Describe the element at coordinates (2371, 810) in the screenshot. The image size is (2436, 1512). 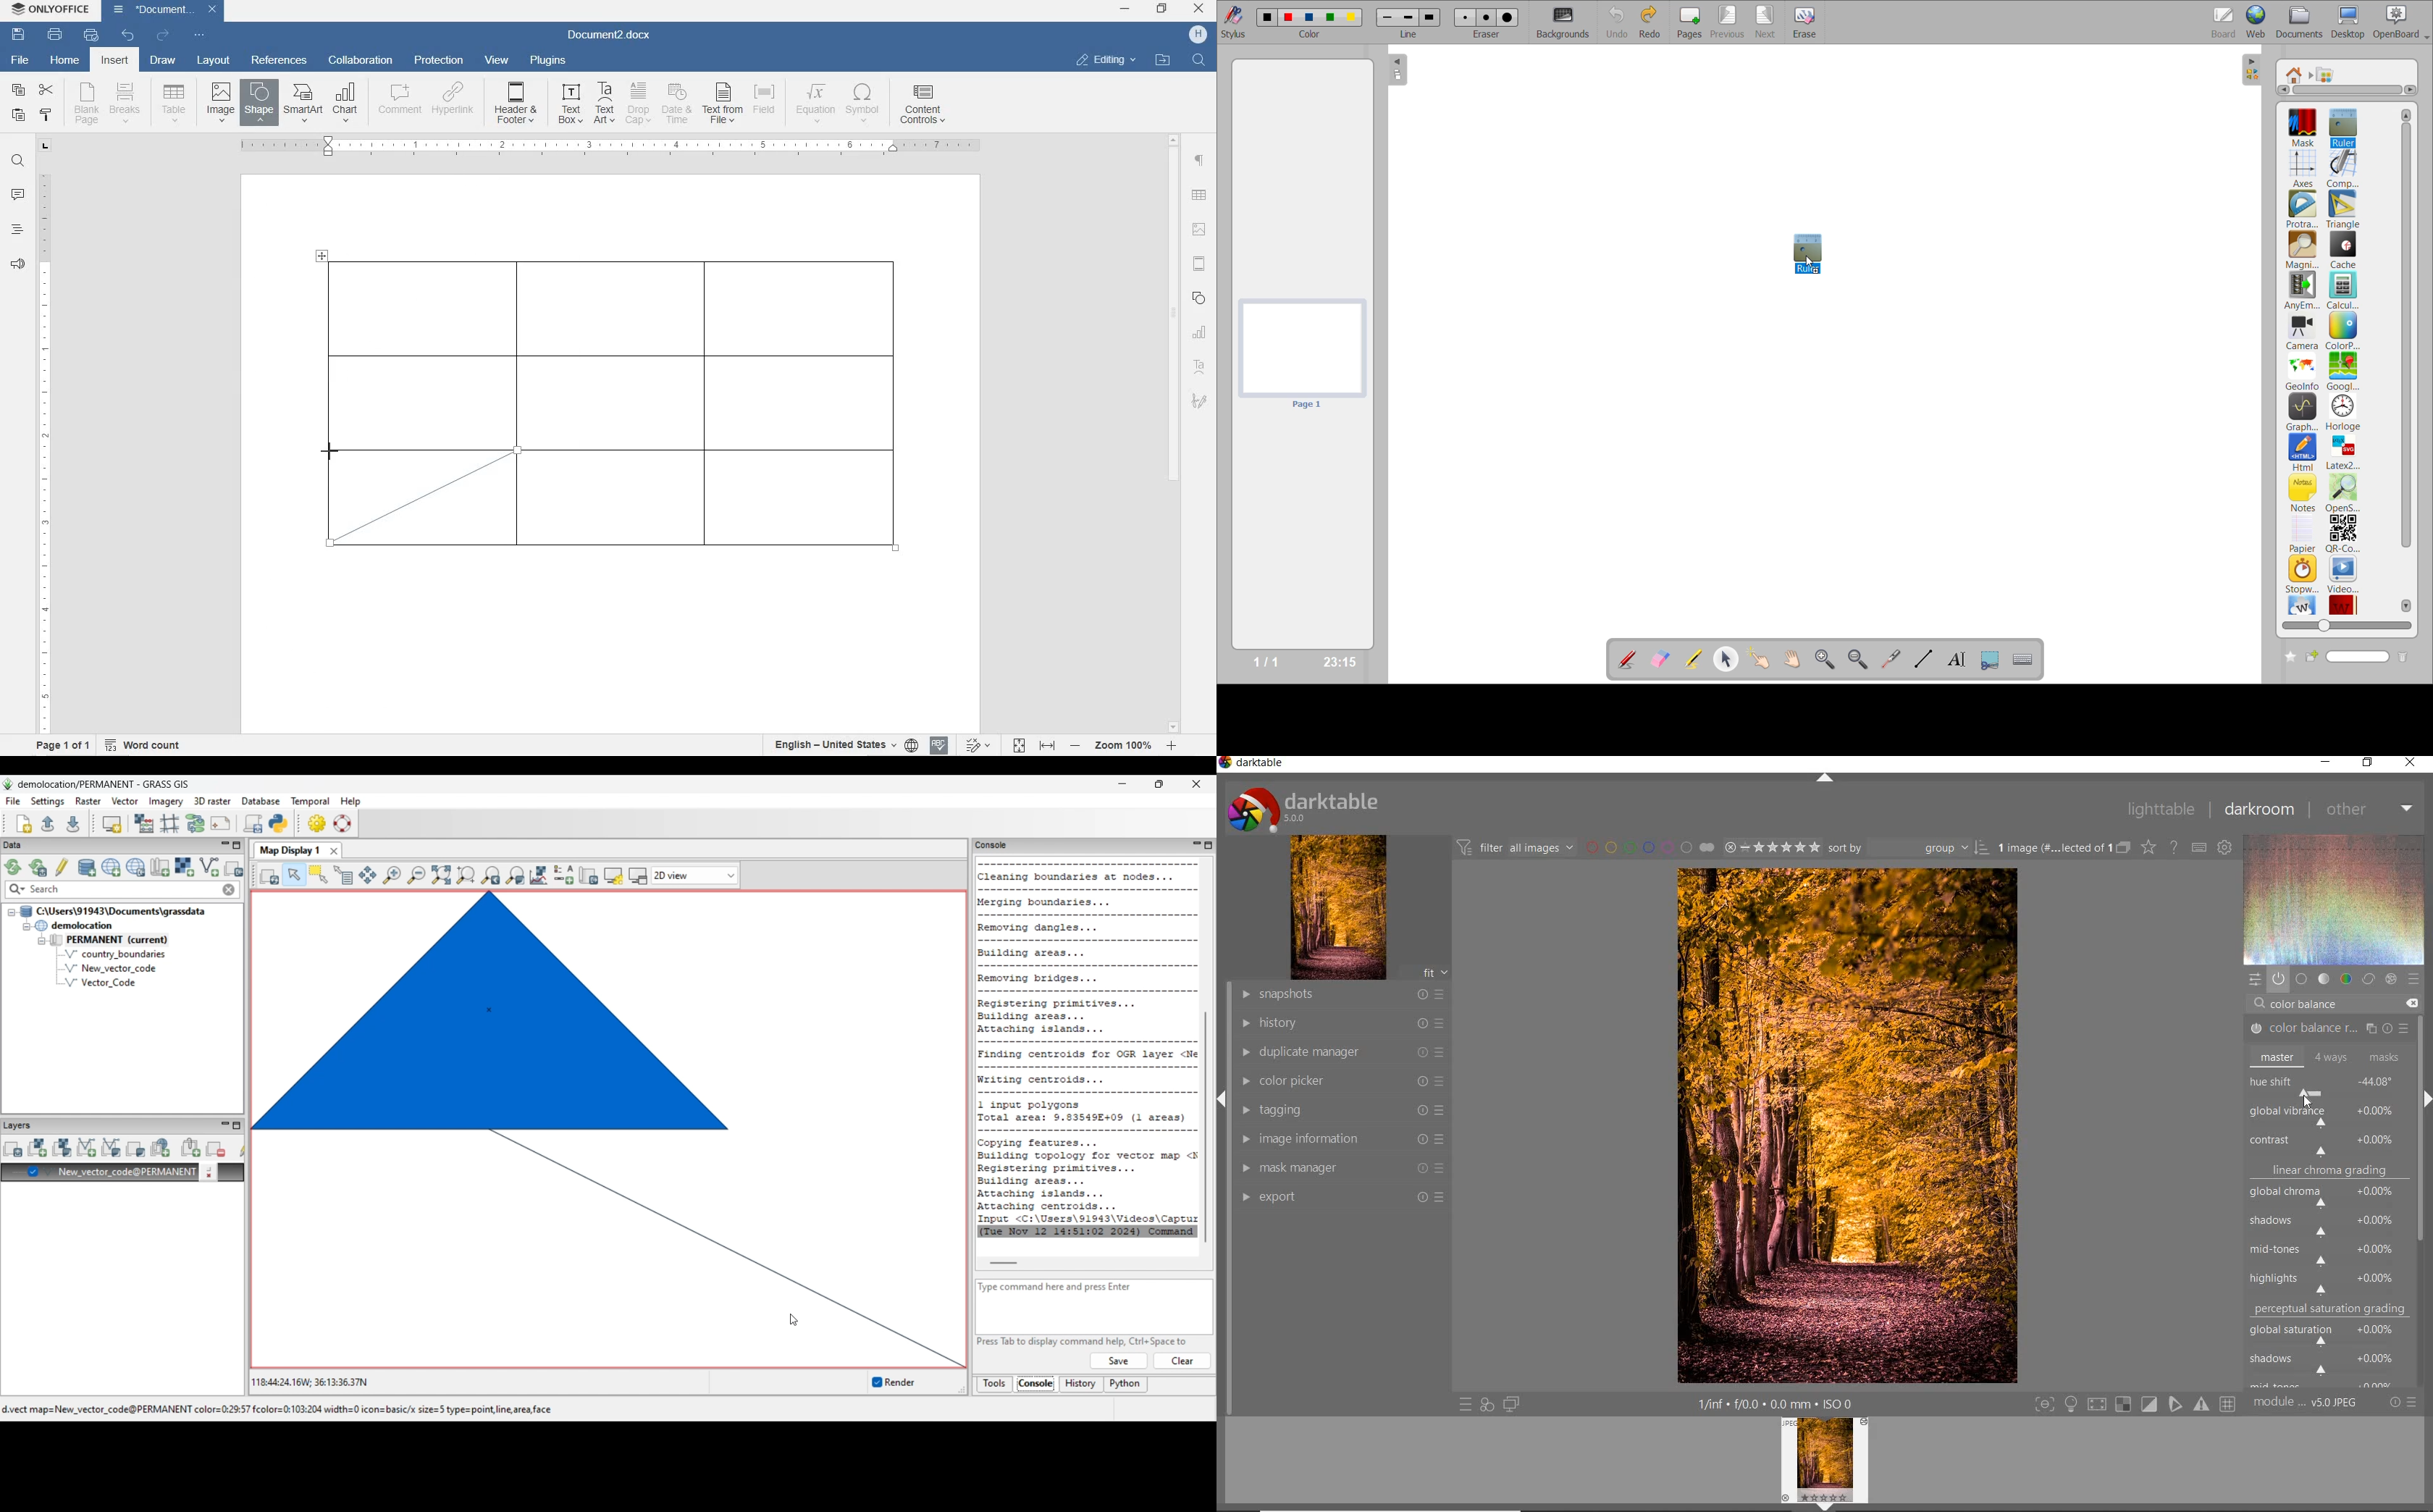
I see `other` at that location.